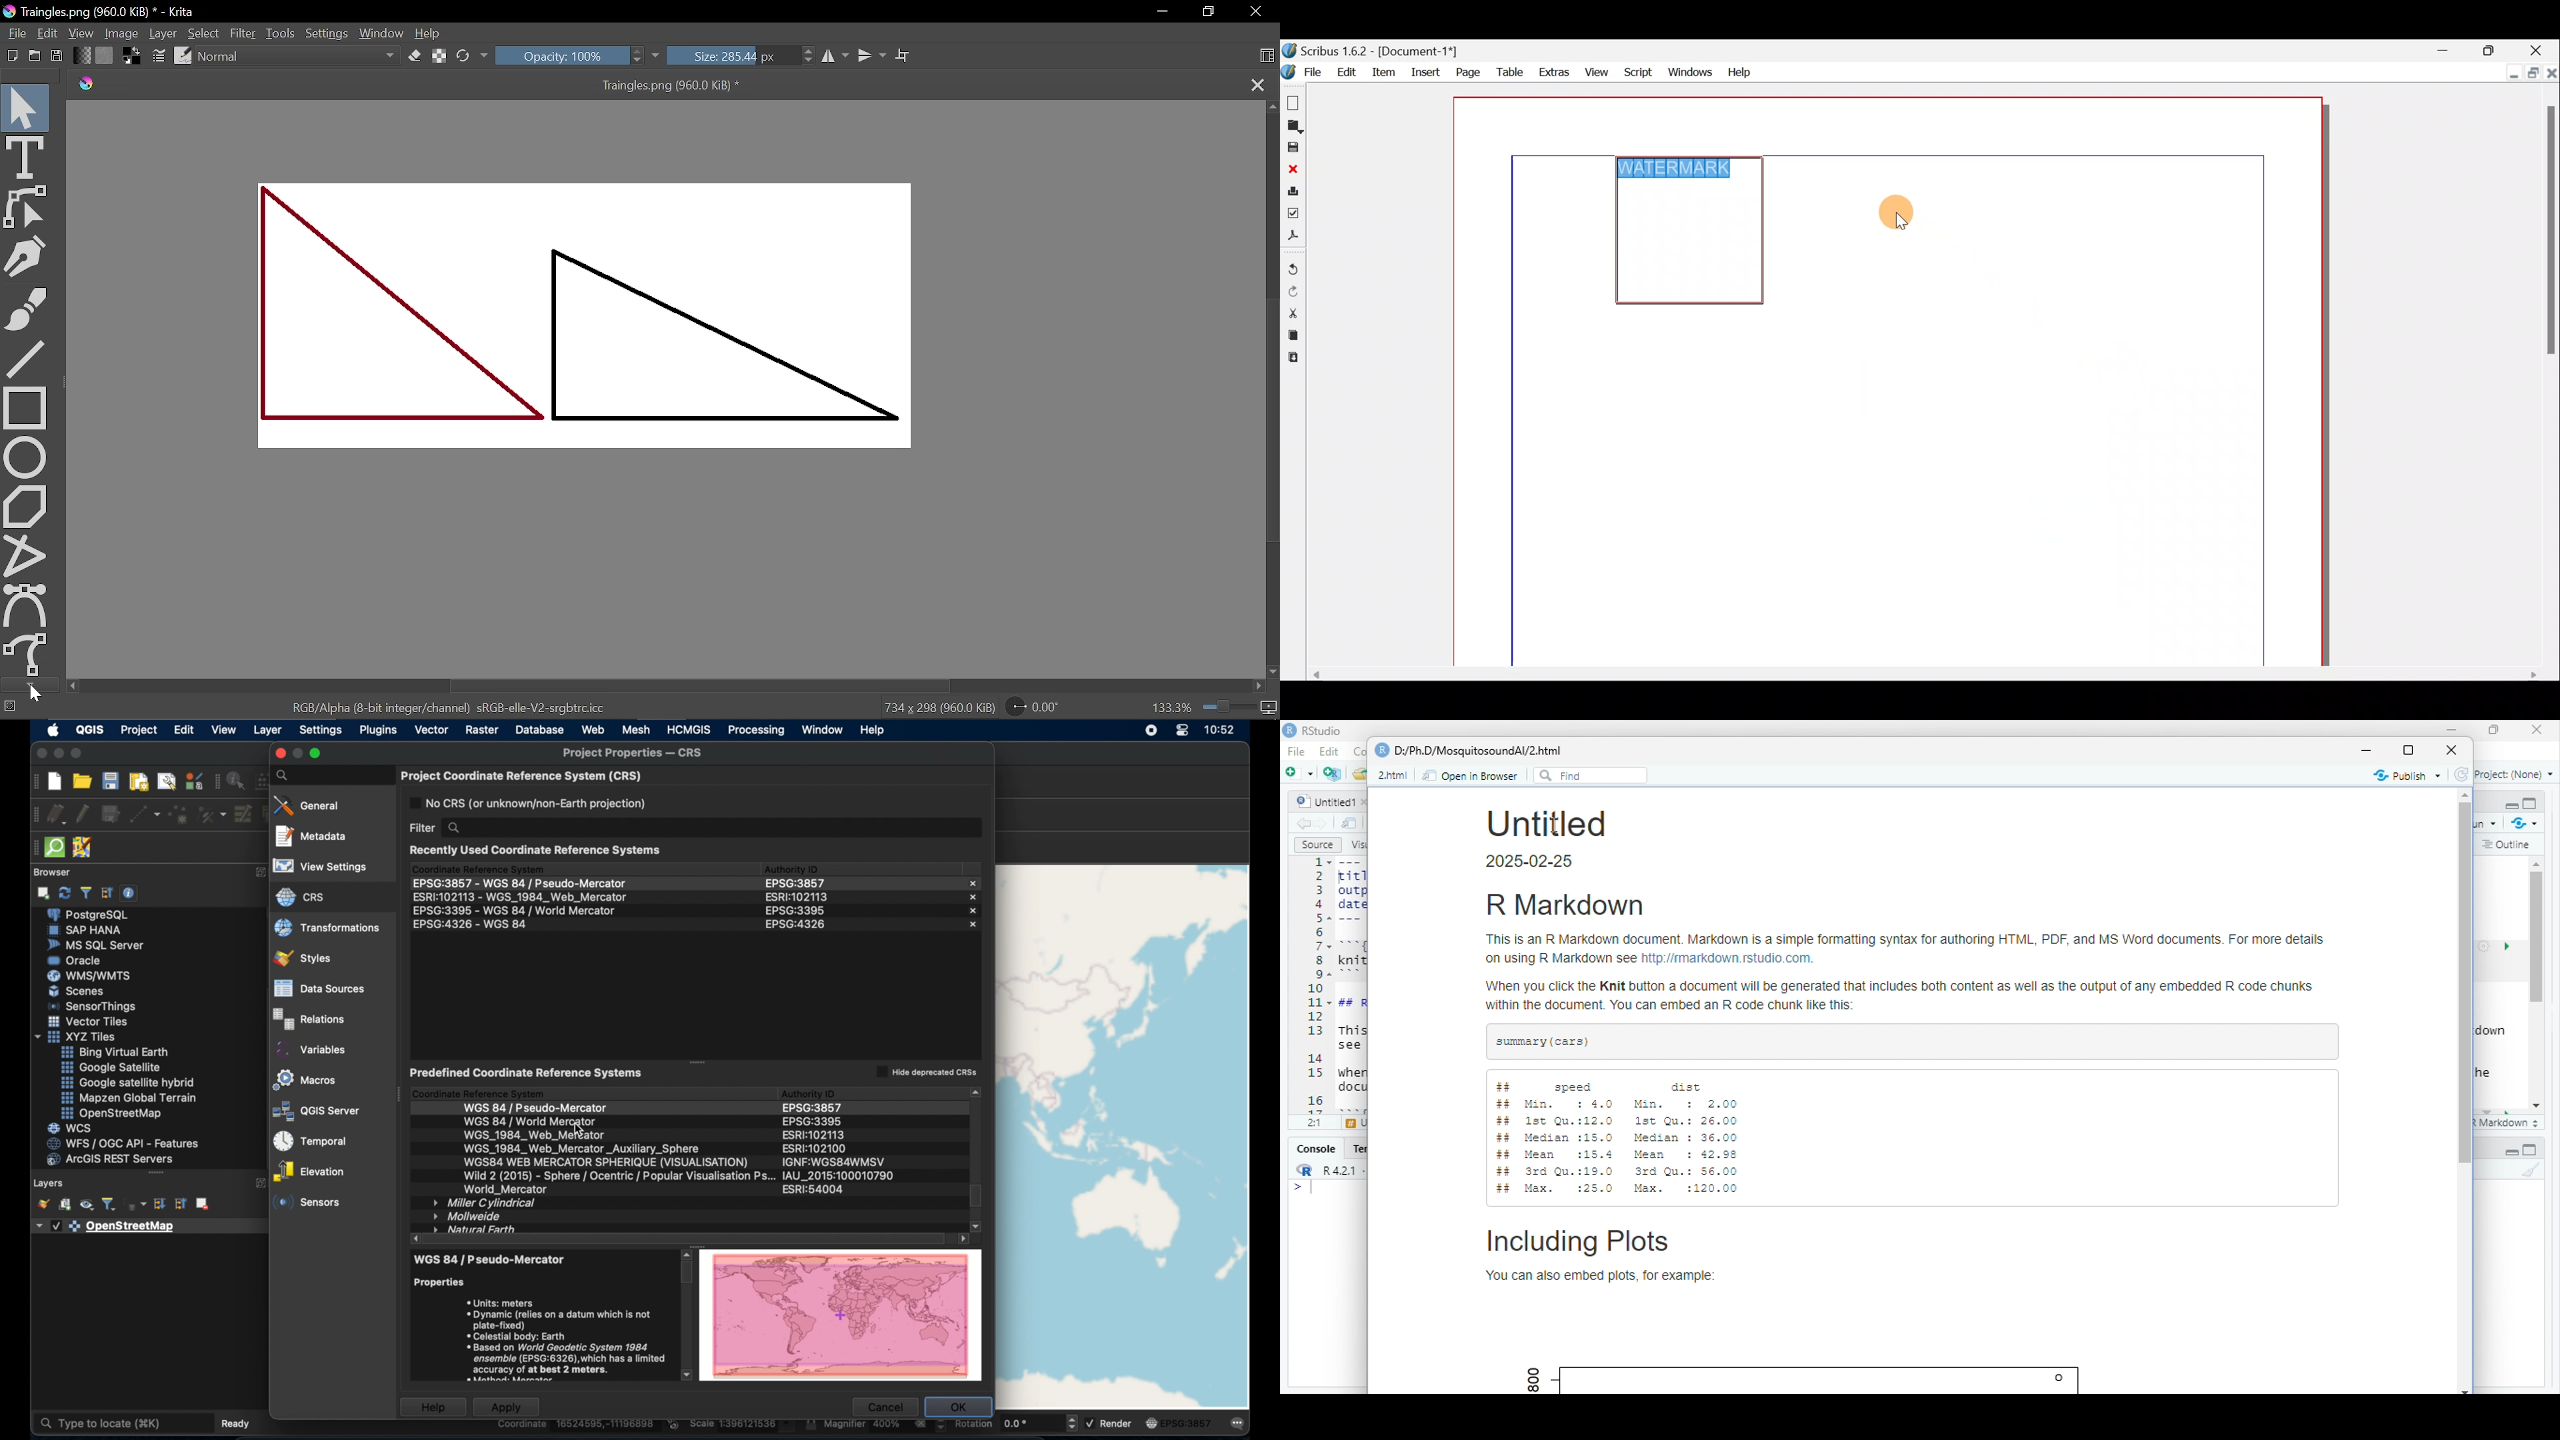 This screenshot has width=2576, height=1456. Describe the element at coordinates (1639, 71) in the screenshot. I see `Script` at that location.